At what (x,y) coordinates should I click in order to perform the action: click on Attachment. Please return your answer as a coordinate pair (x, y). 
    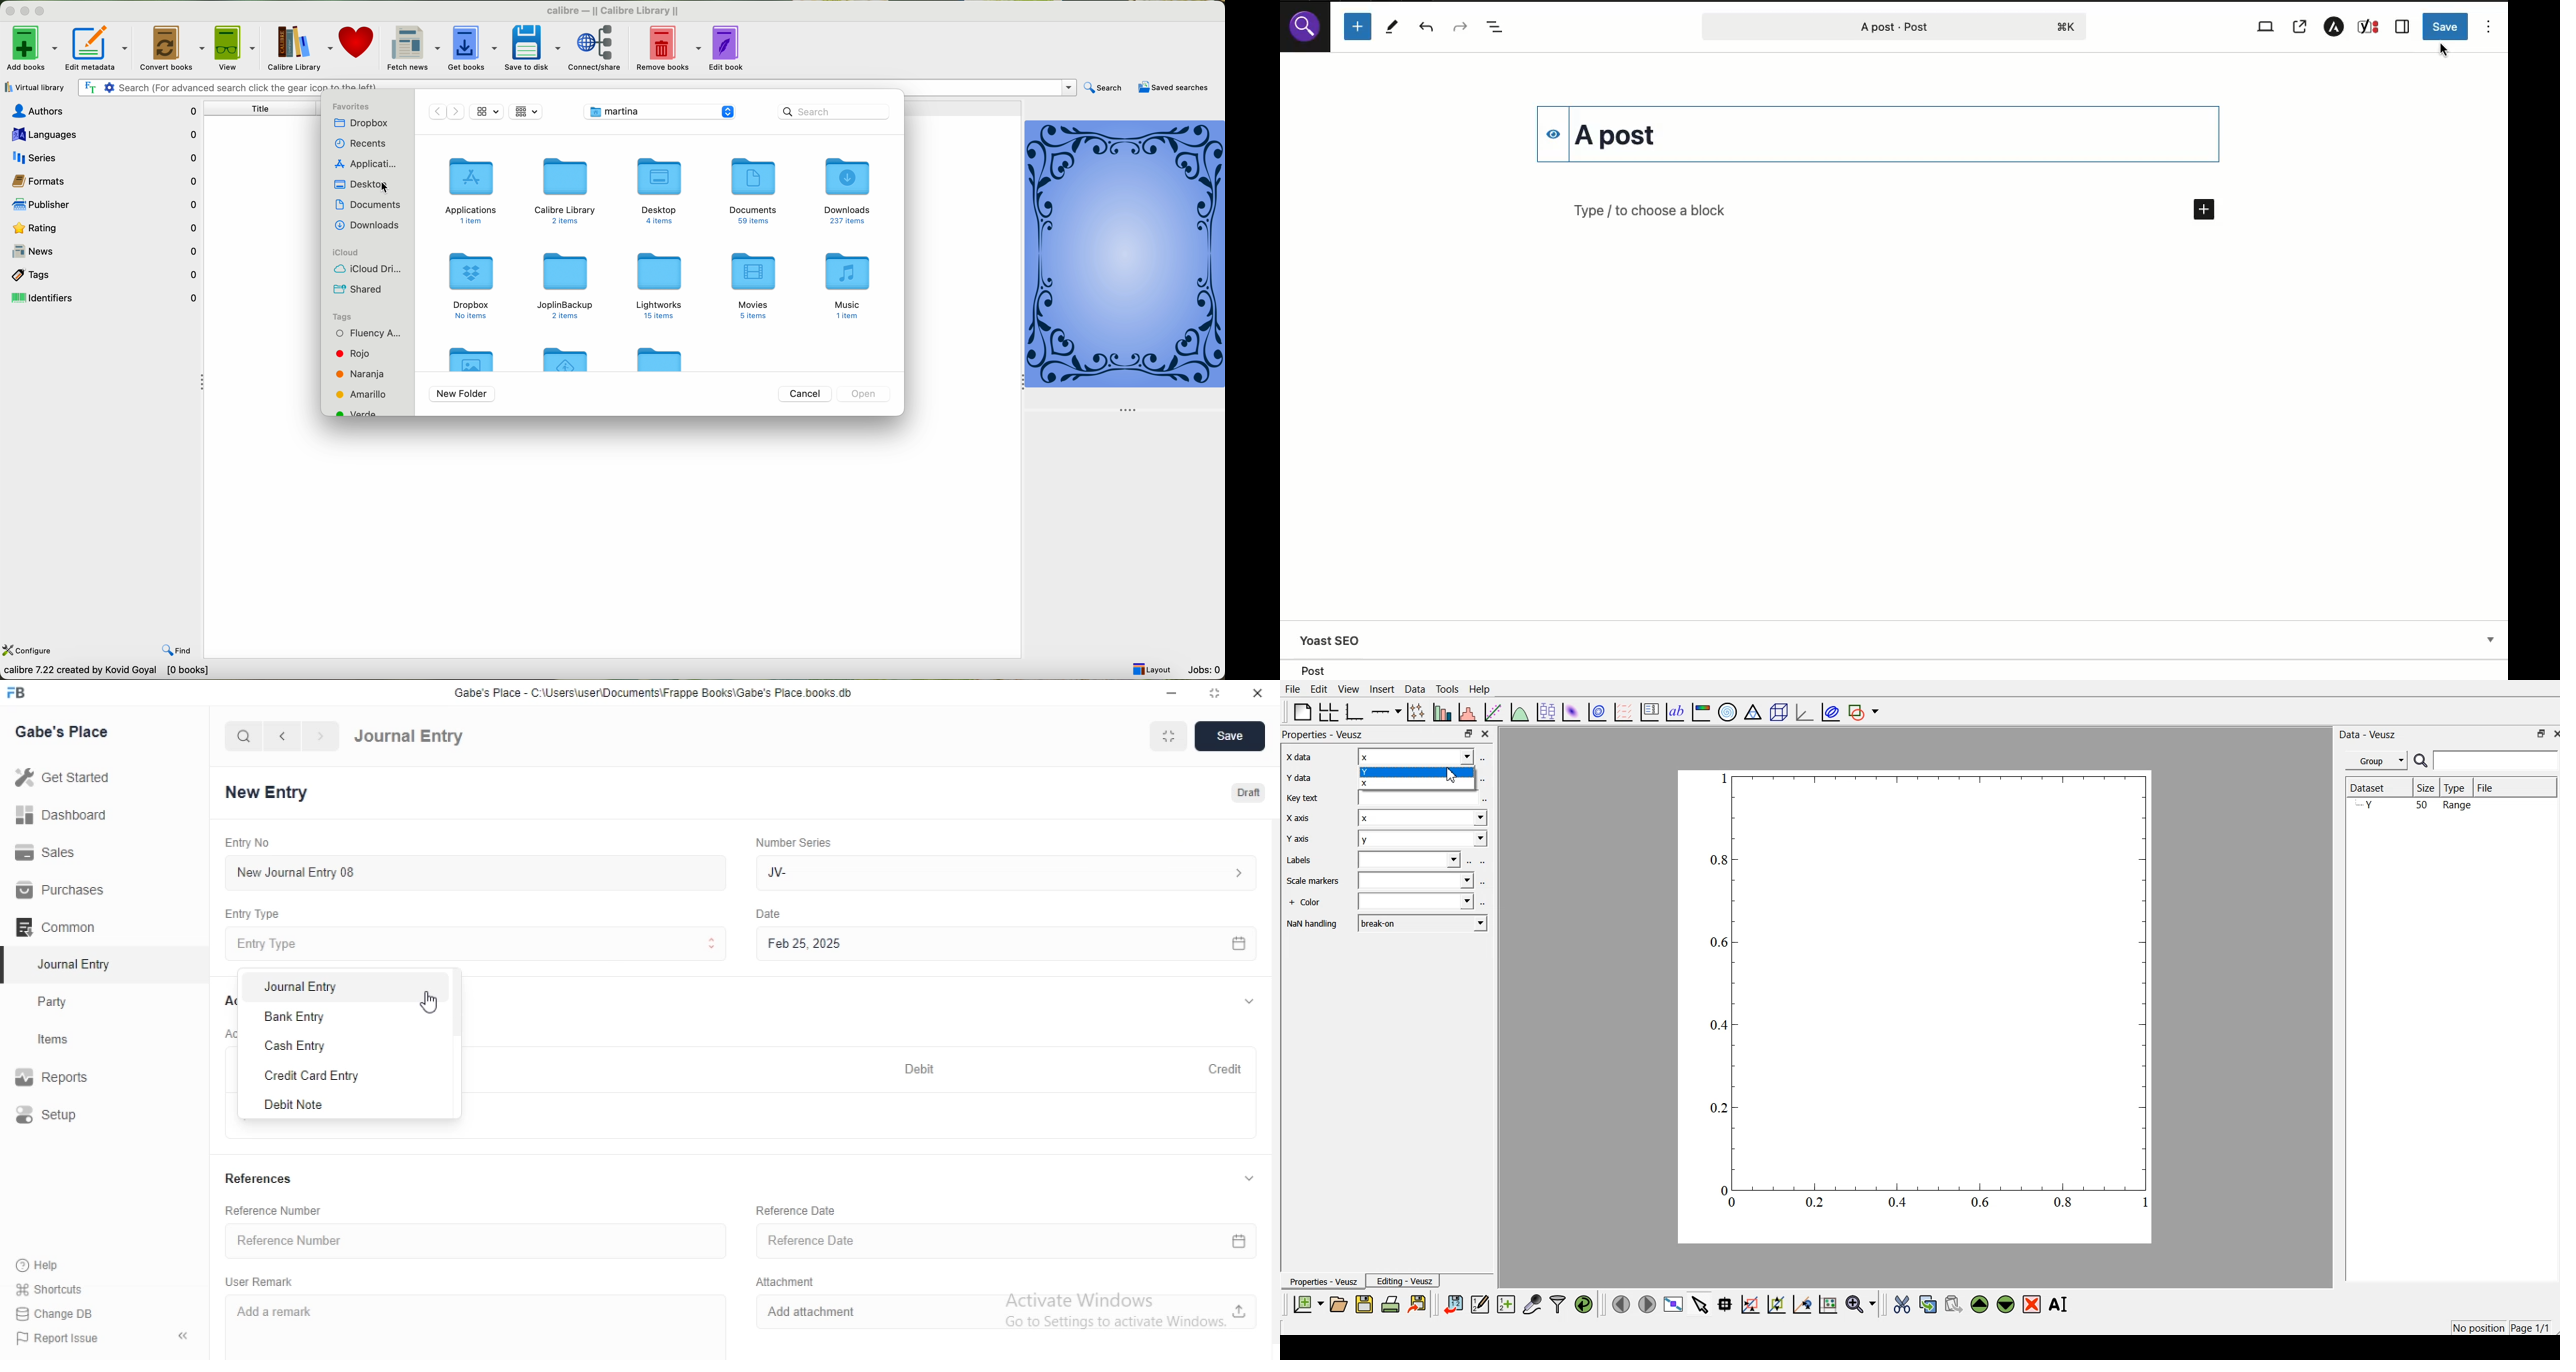
    Looking at the image, I should click on (782, 1281).